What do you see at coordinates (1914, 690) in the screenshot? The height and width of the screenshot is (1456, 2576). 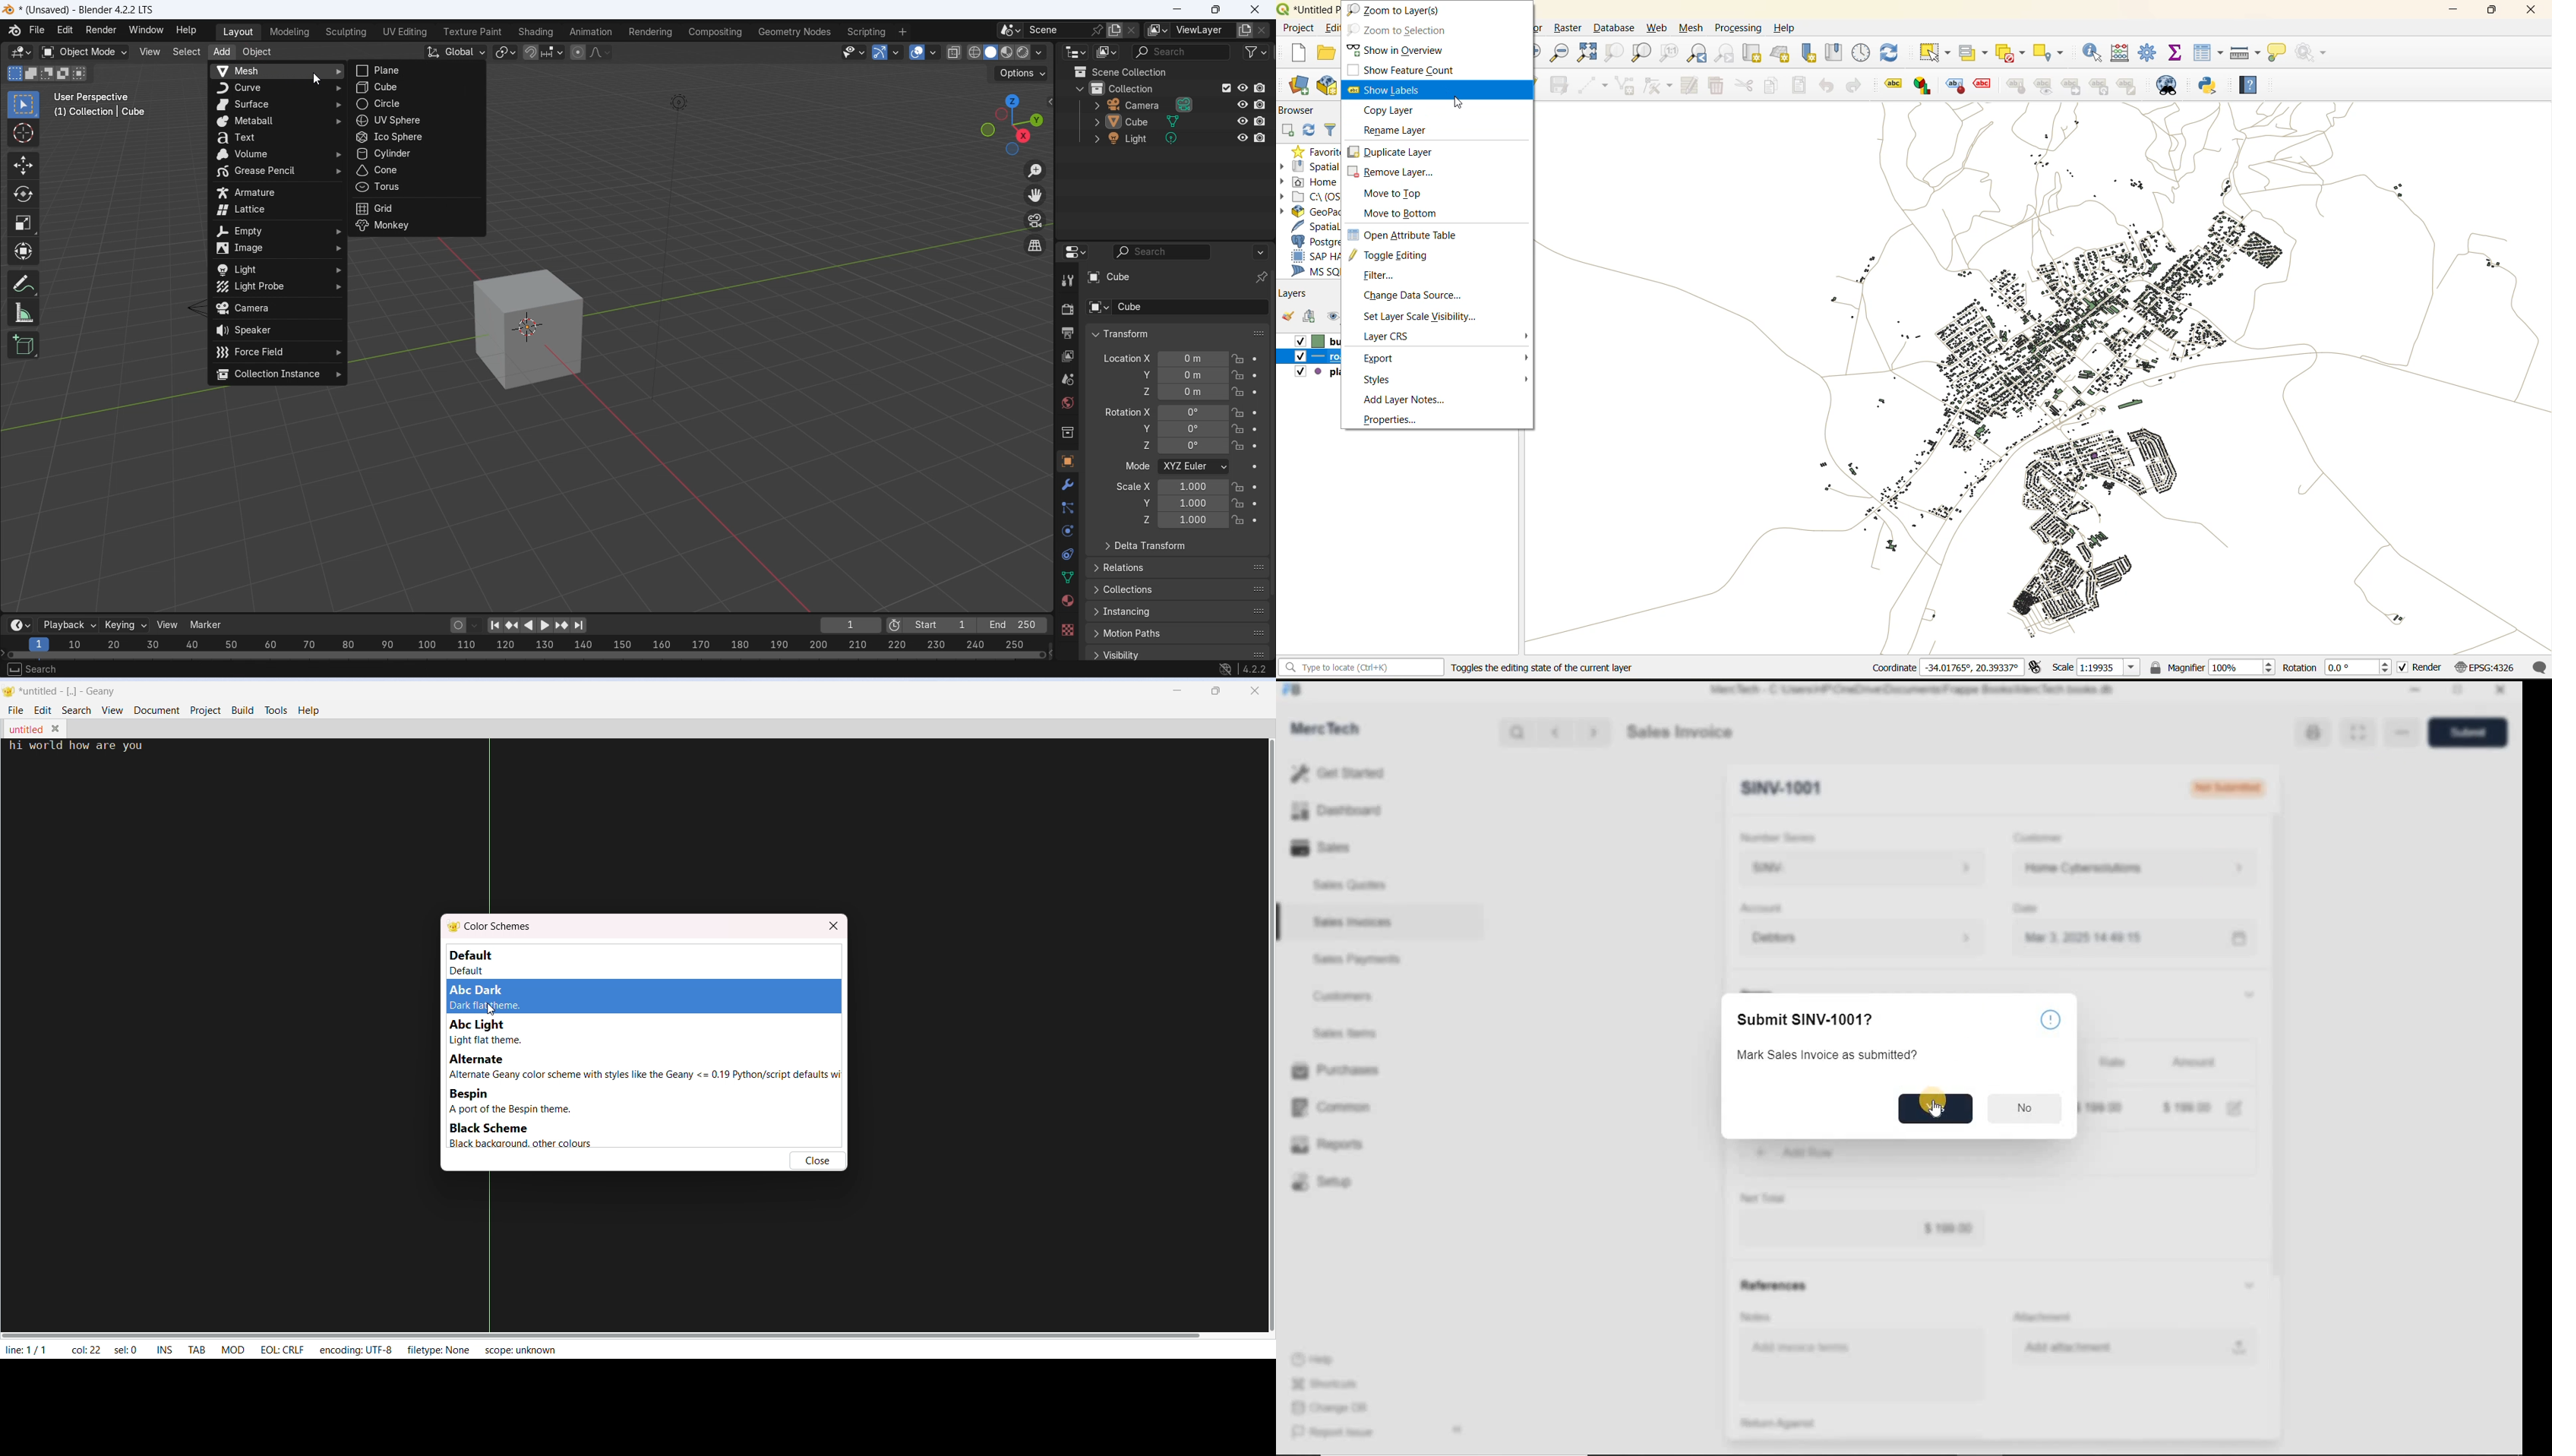 I see `MercTech - C:\Users\HP\OneDrive\Documents\Frappe Books\MercTech books db` at bounding box center [1914, 690].